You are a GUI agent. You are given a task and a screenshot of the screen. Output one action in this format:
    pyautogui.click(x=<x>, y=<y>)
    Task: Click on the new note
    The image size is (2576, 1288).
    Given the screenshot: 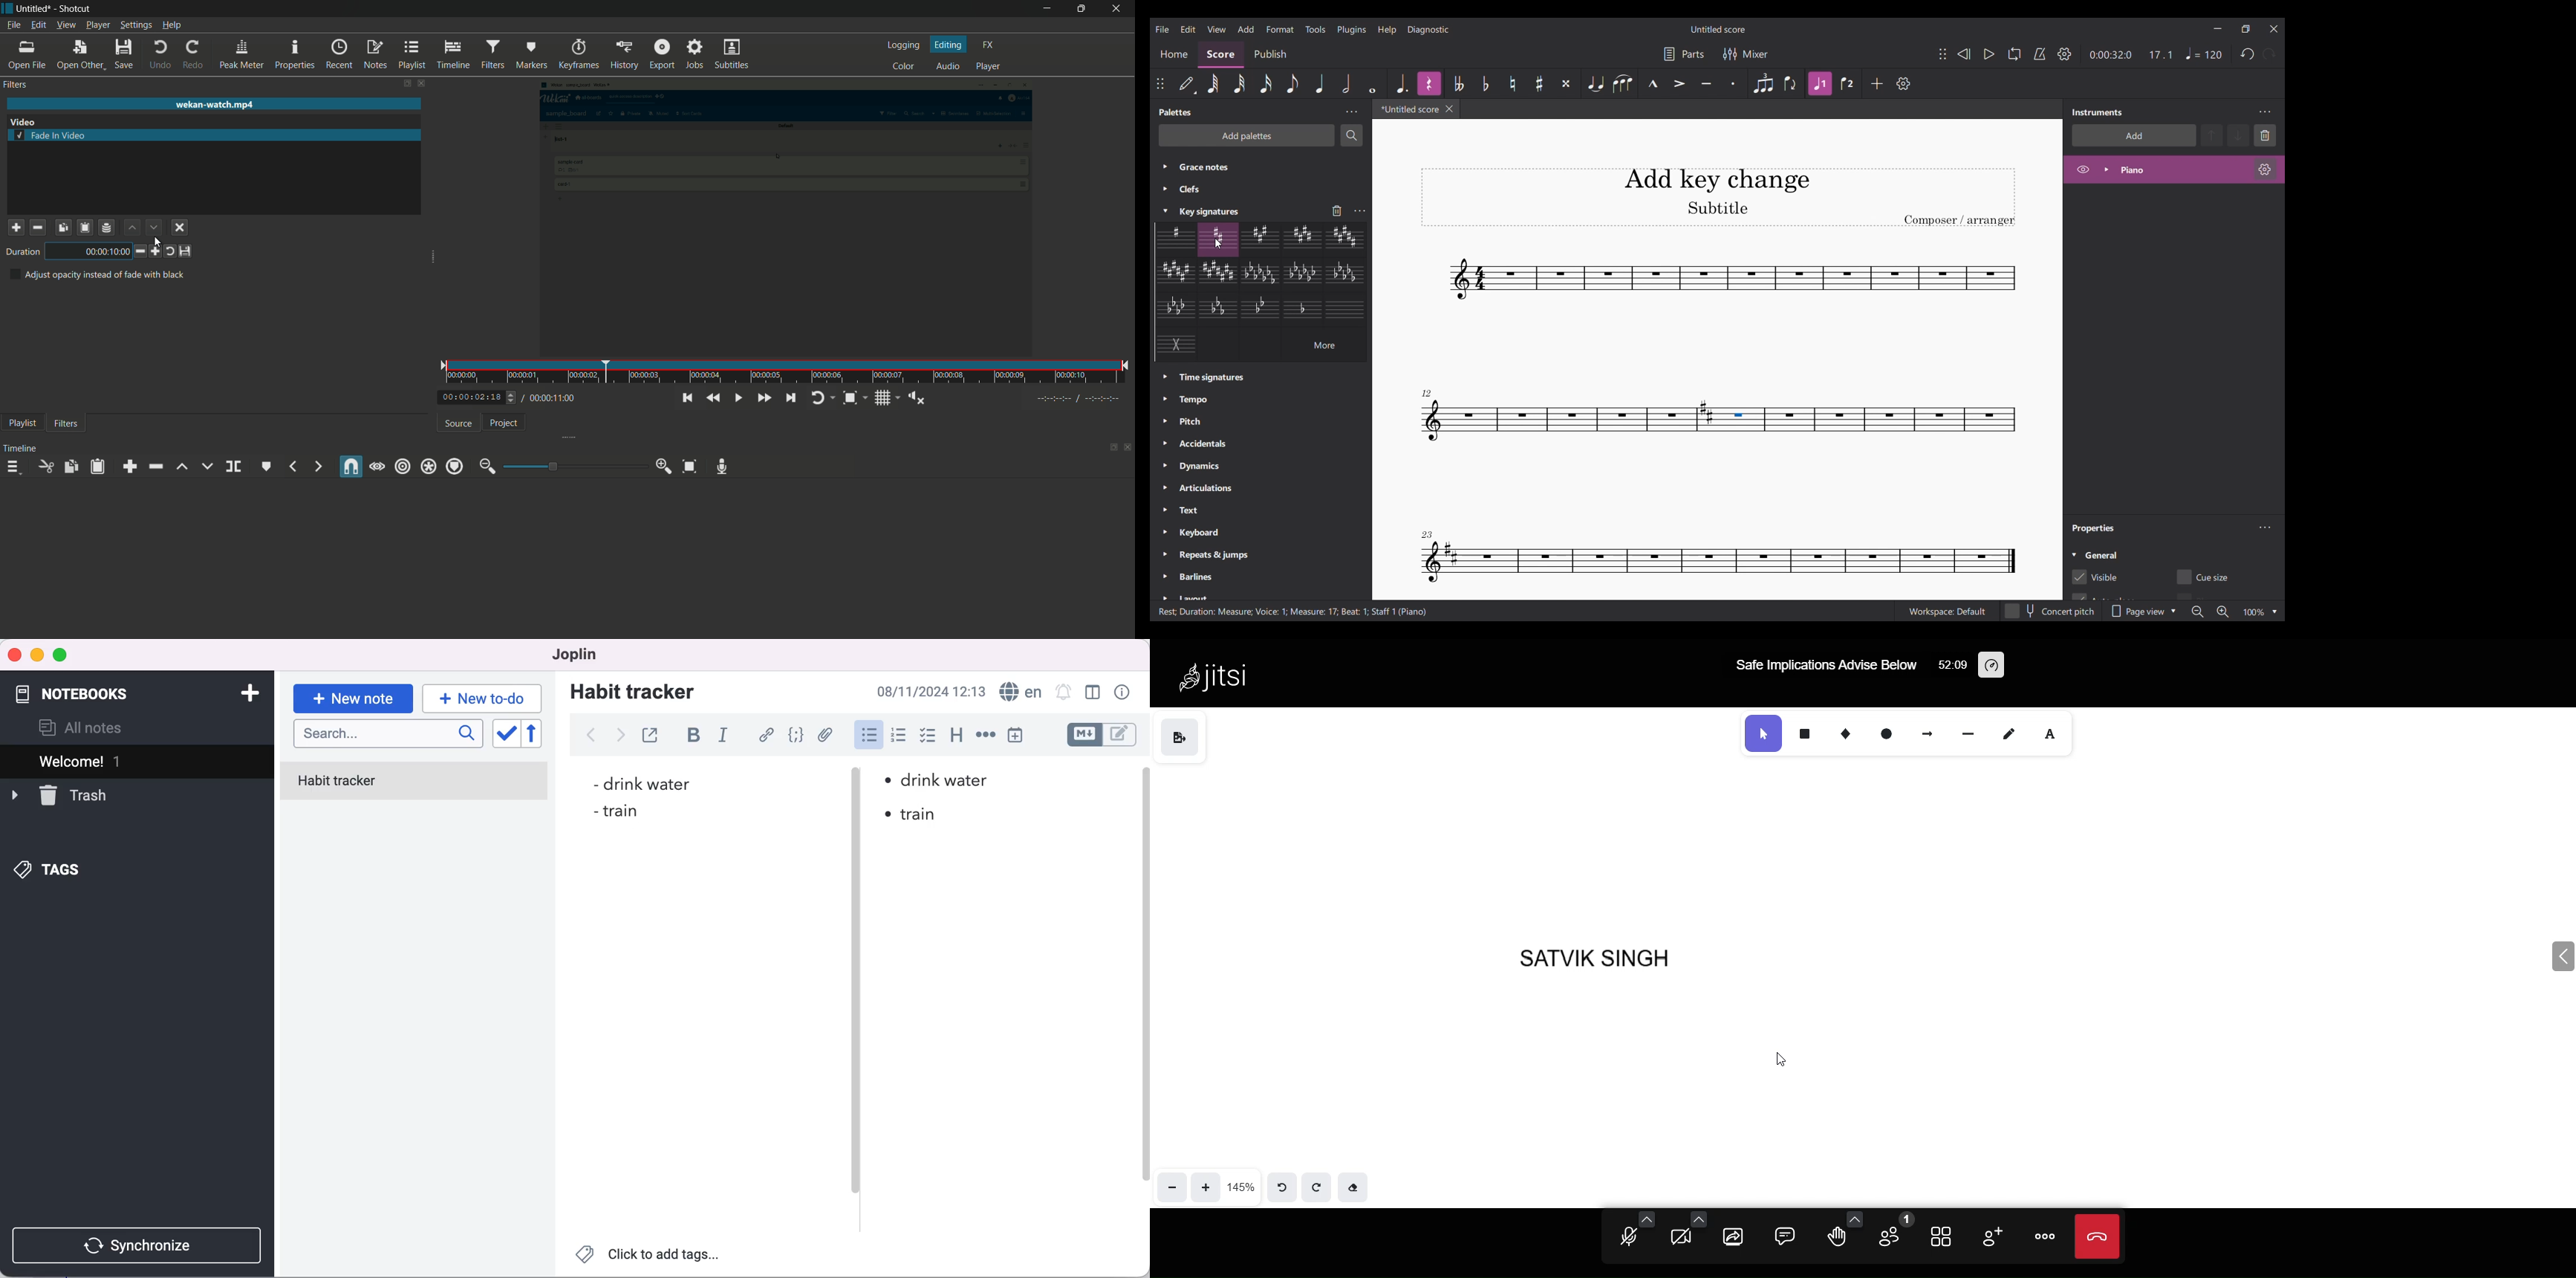 What is the action you would take?
    pyautogui.click(x=353, y=699)
    